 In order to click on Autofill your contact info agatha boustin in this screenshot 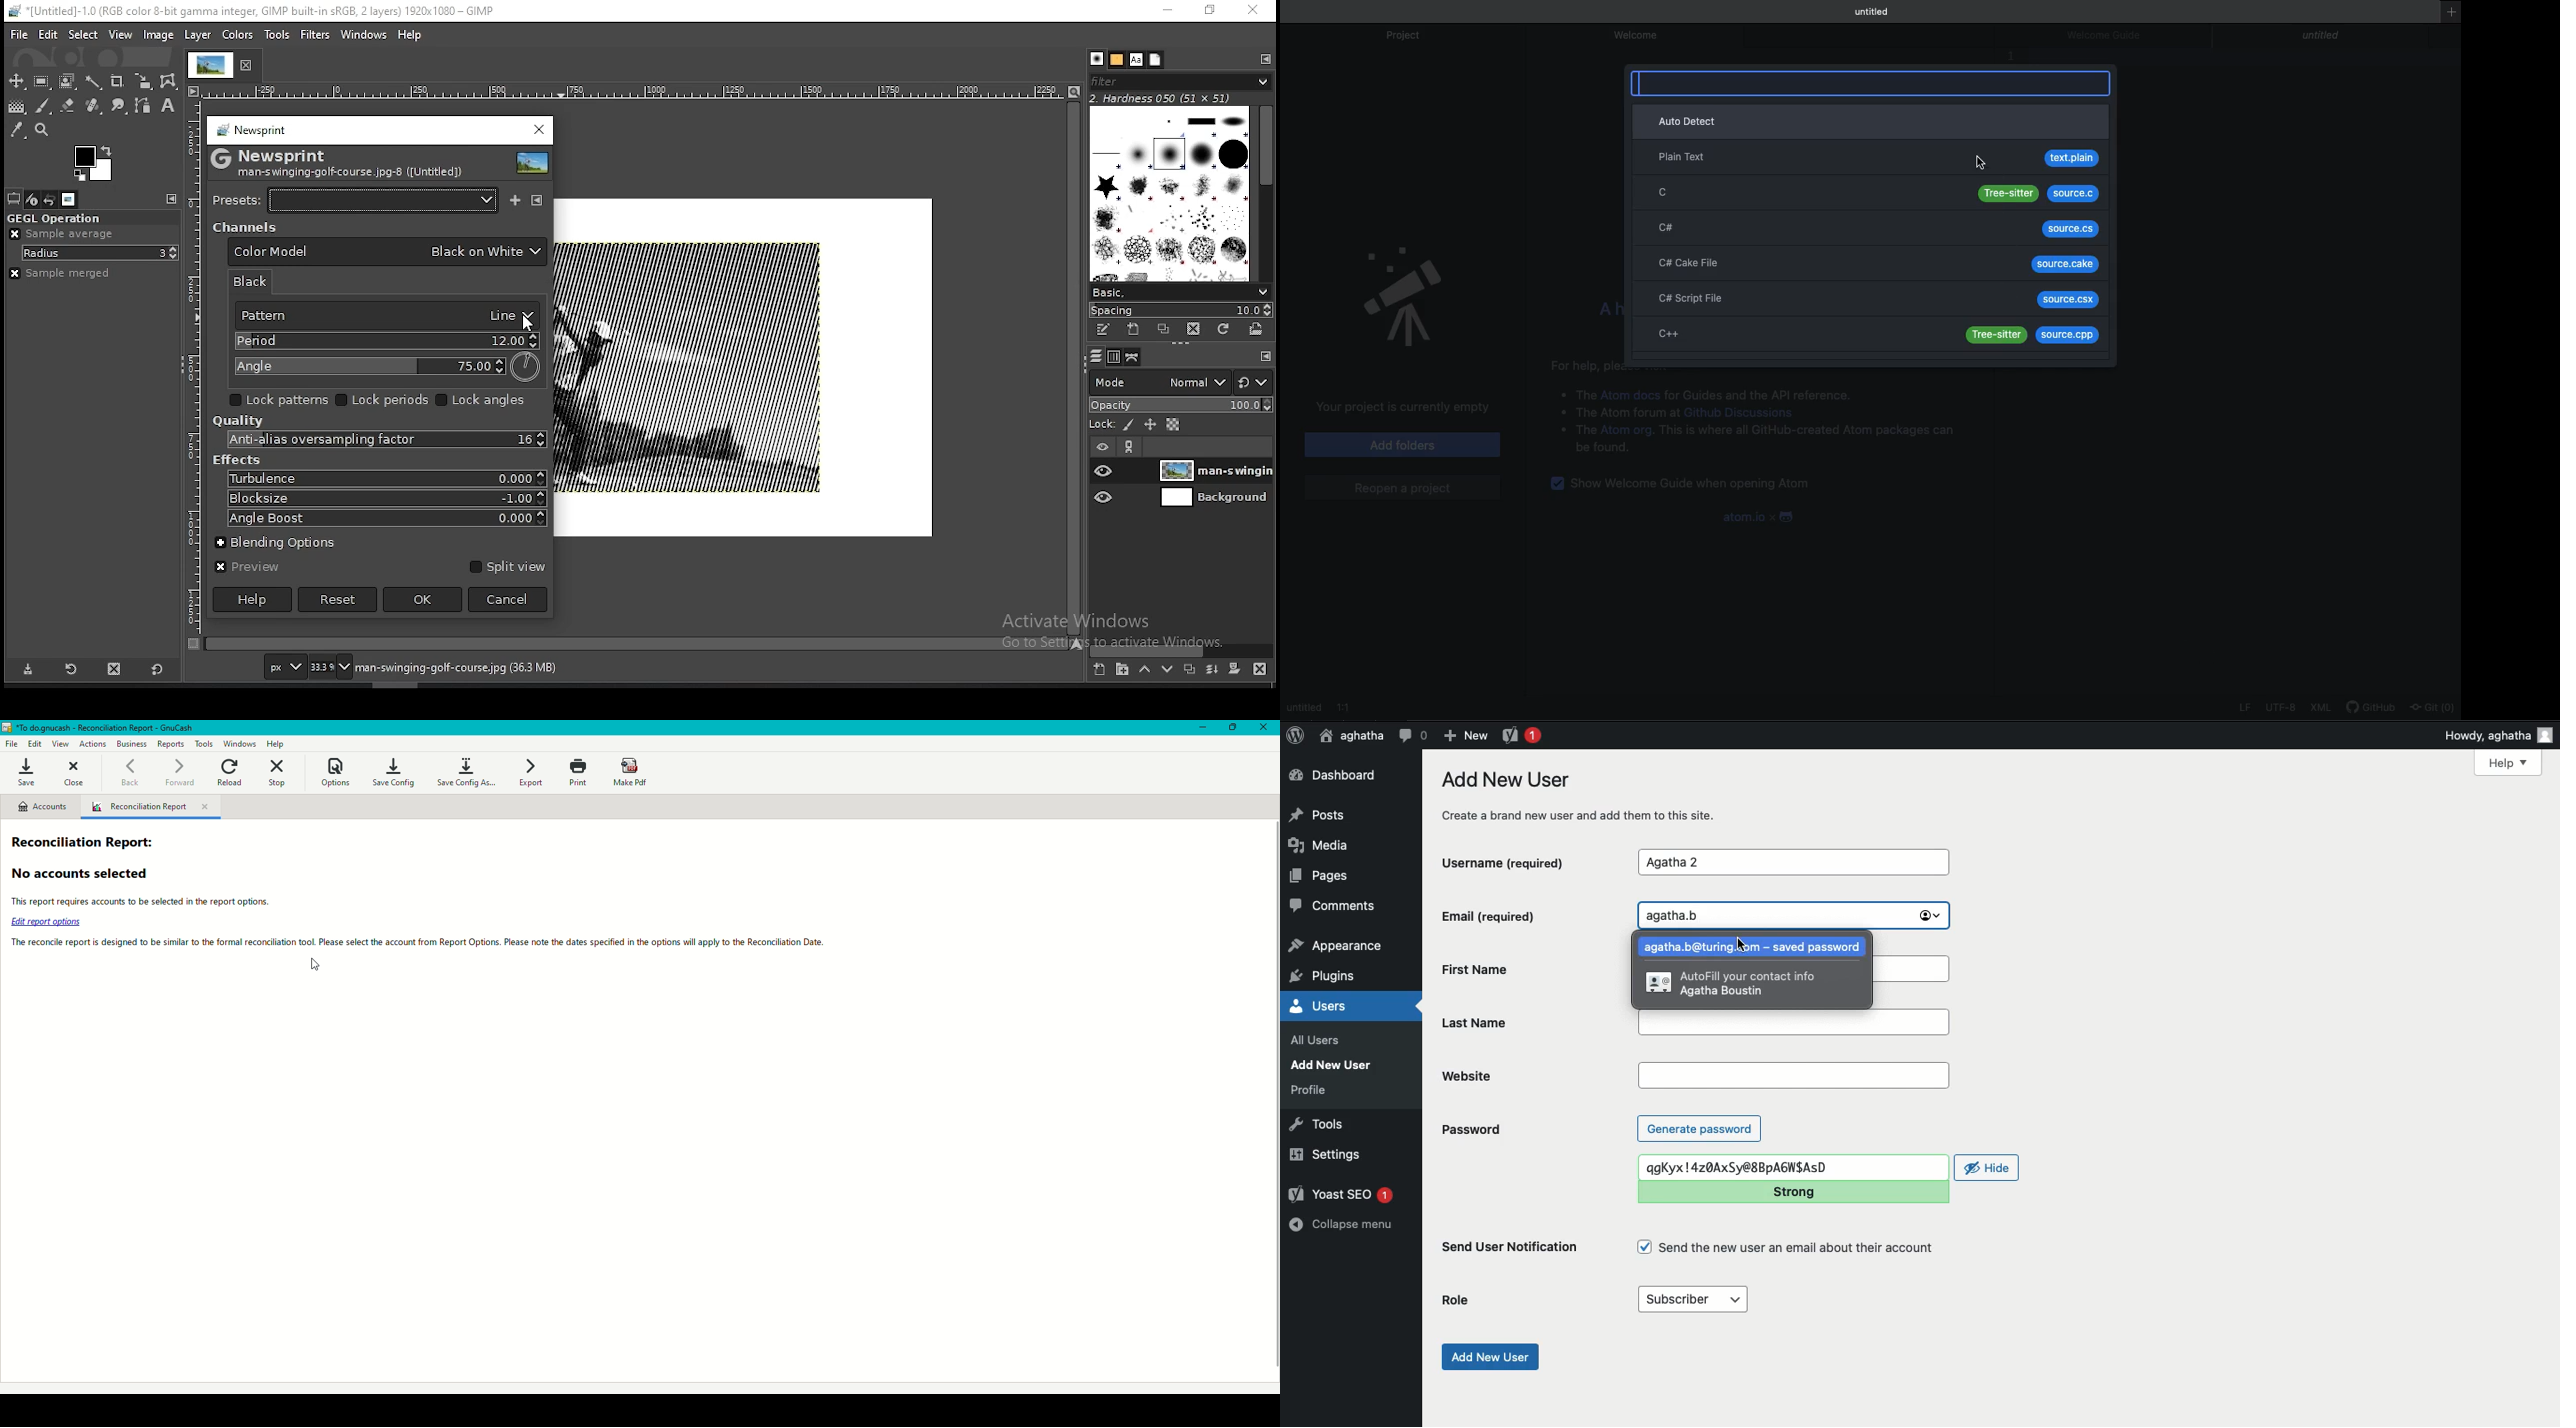, I will do `click(1732, 987)`.